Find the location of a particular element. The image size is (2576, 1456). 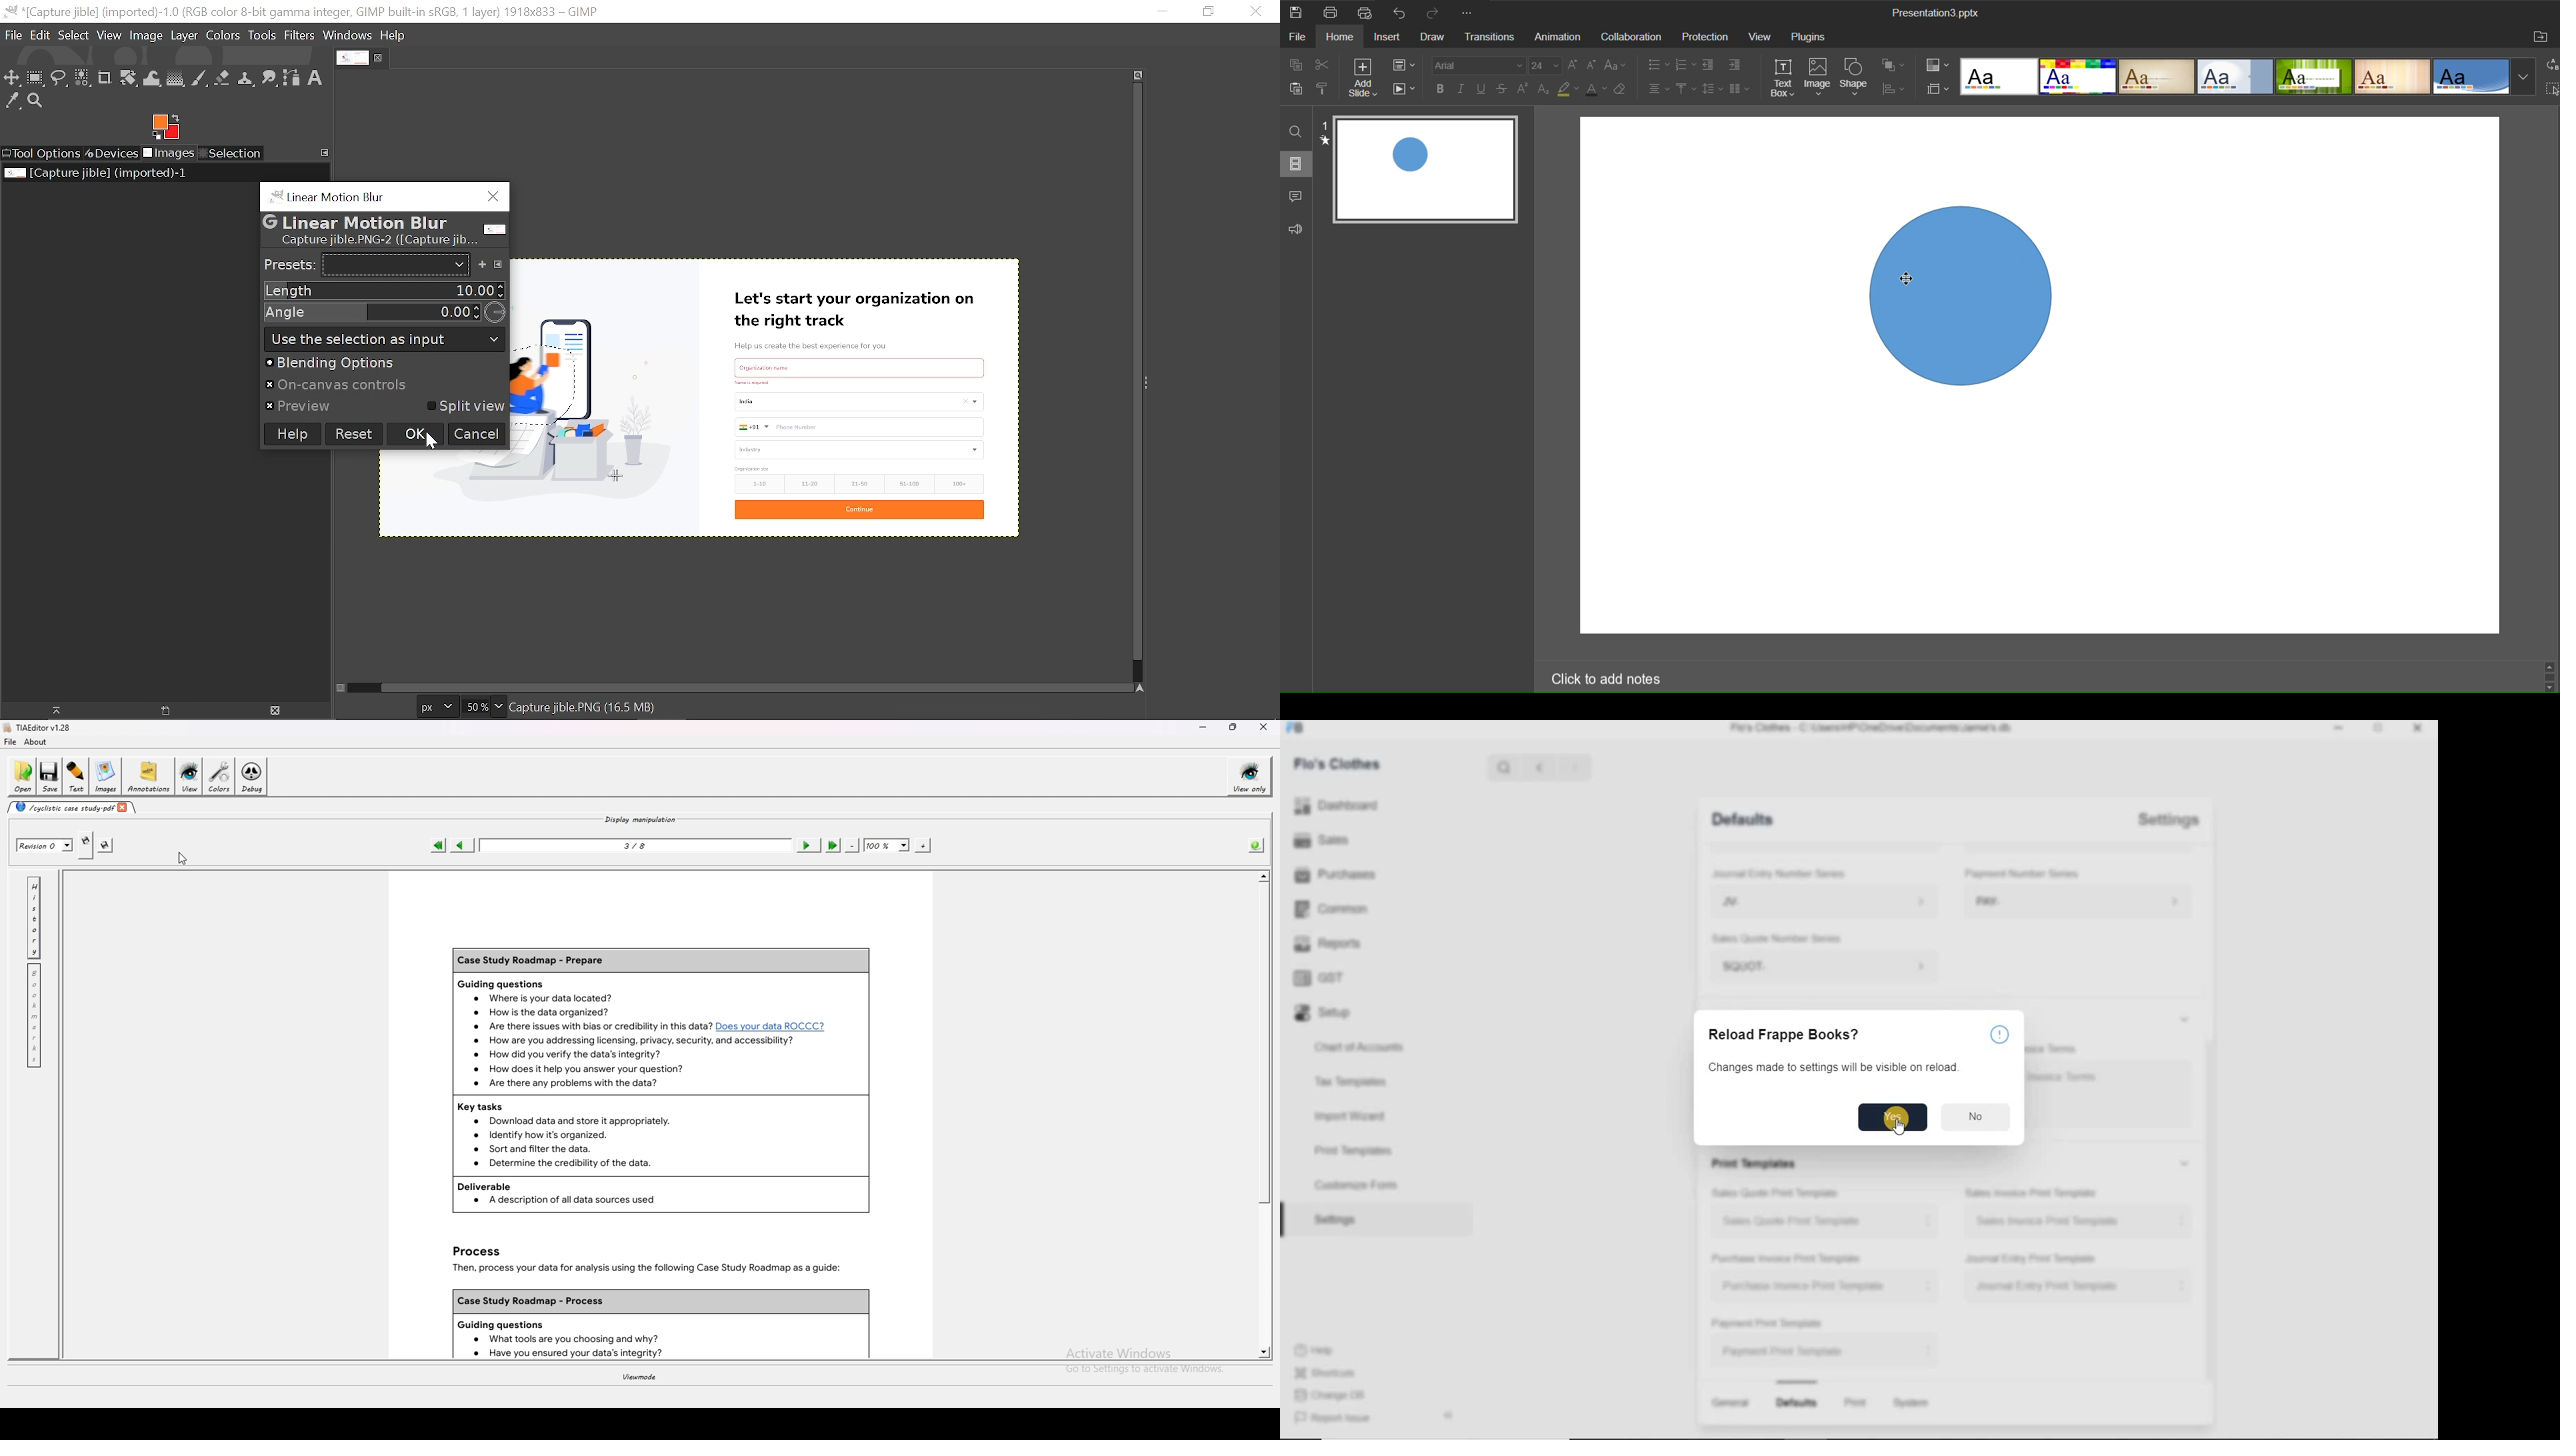

Font Size is located at coordinates (1546, 68).